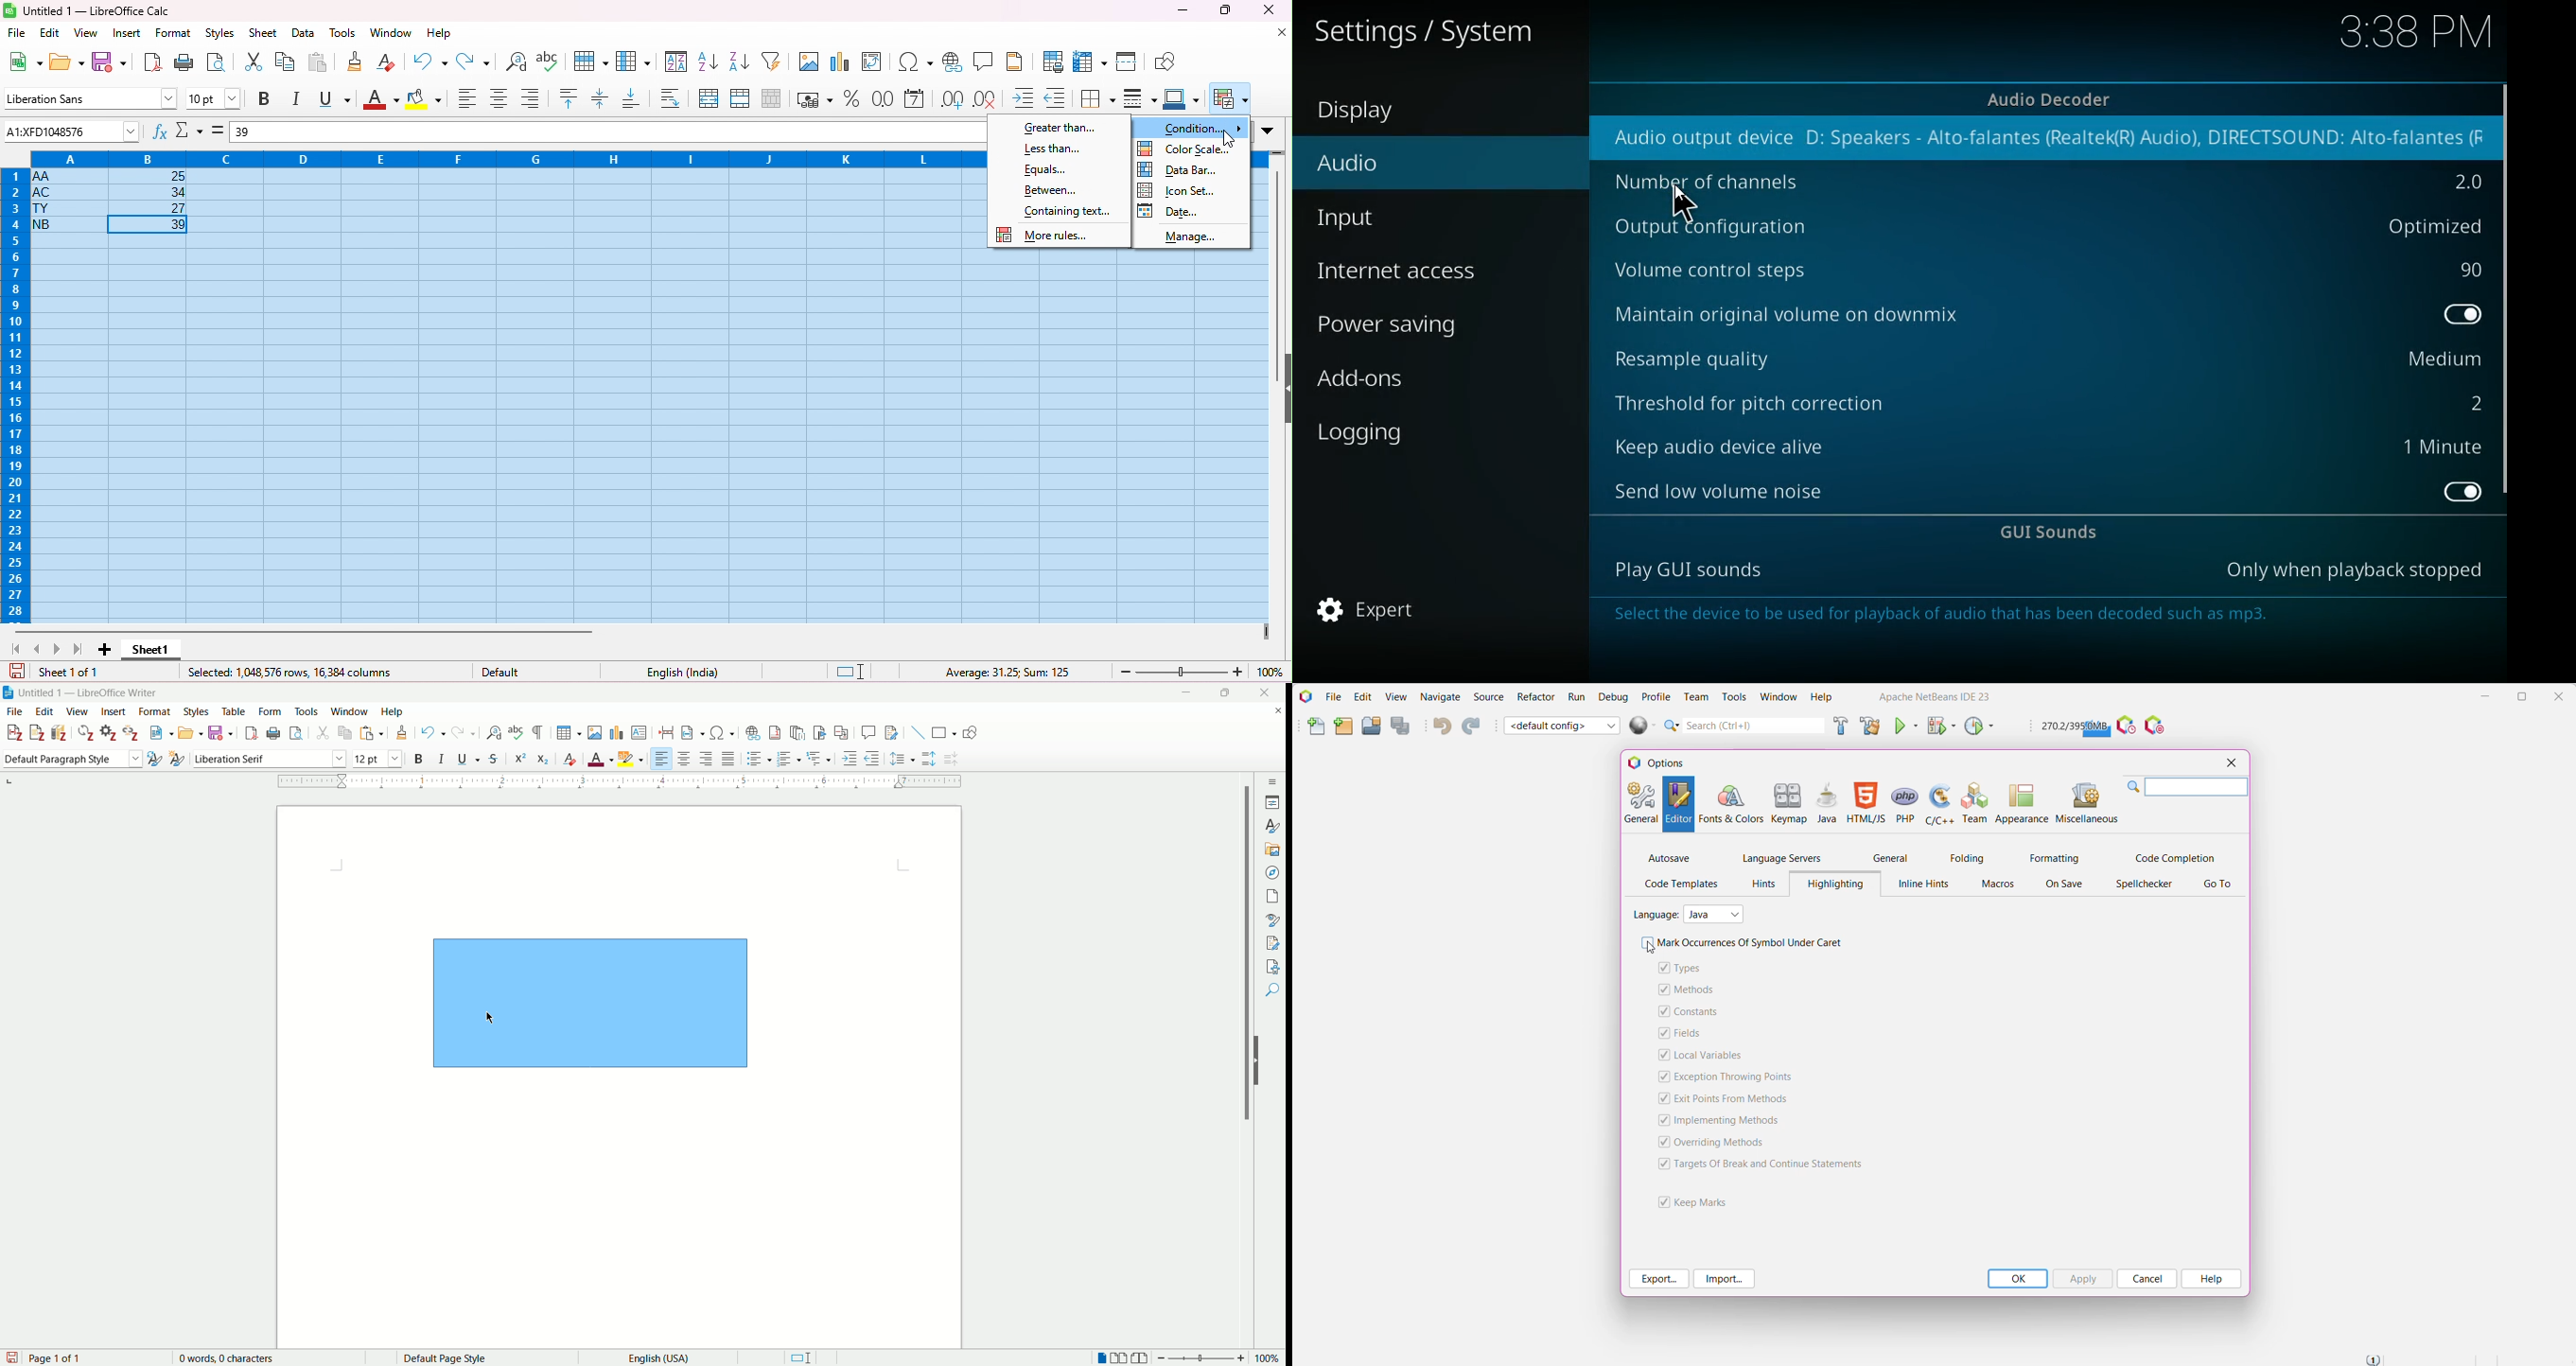 Image resolution: width=2576 pixels, height=1372 pixels. I want to click on add-ons, so click(1419, 382).